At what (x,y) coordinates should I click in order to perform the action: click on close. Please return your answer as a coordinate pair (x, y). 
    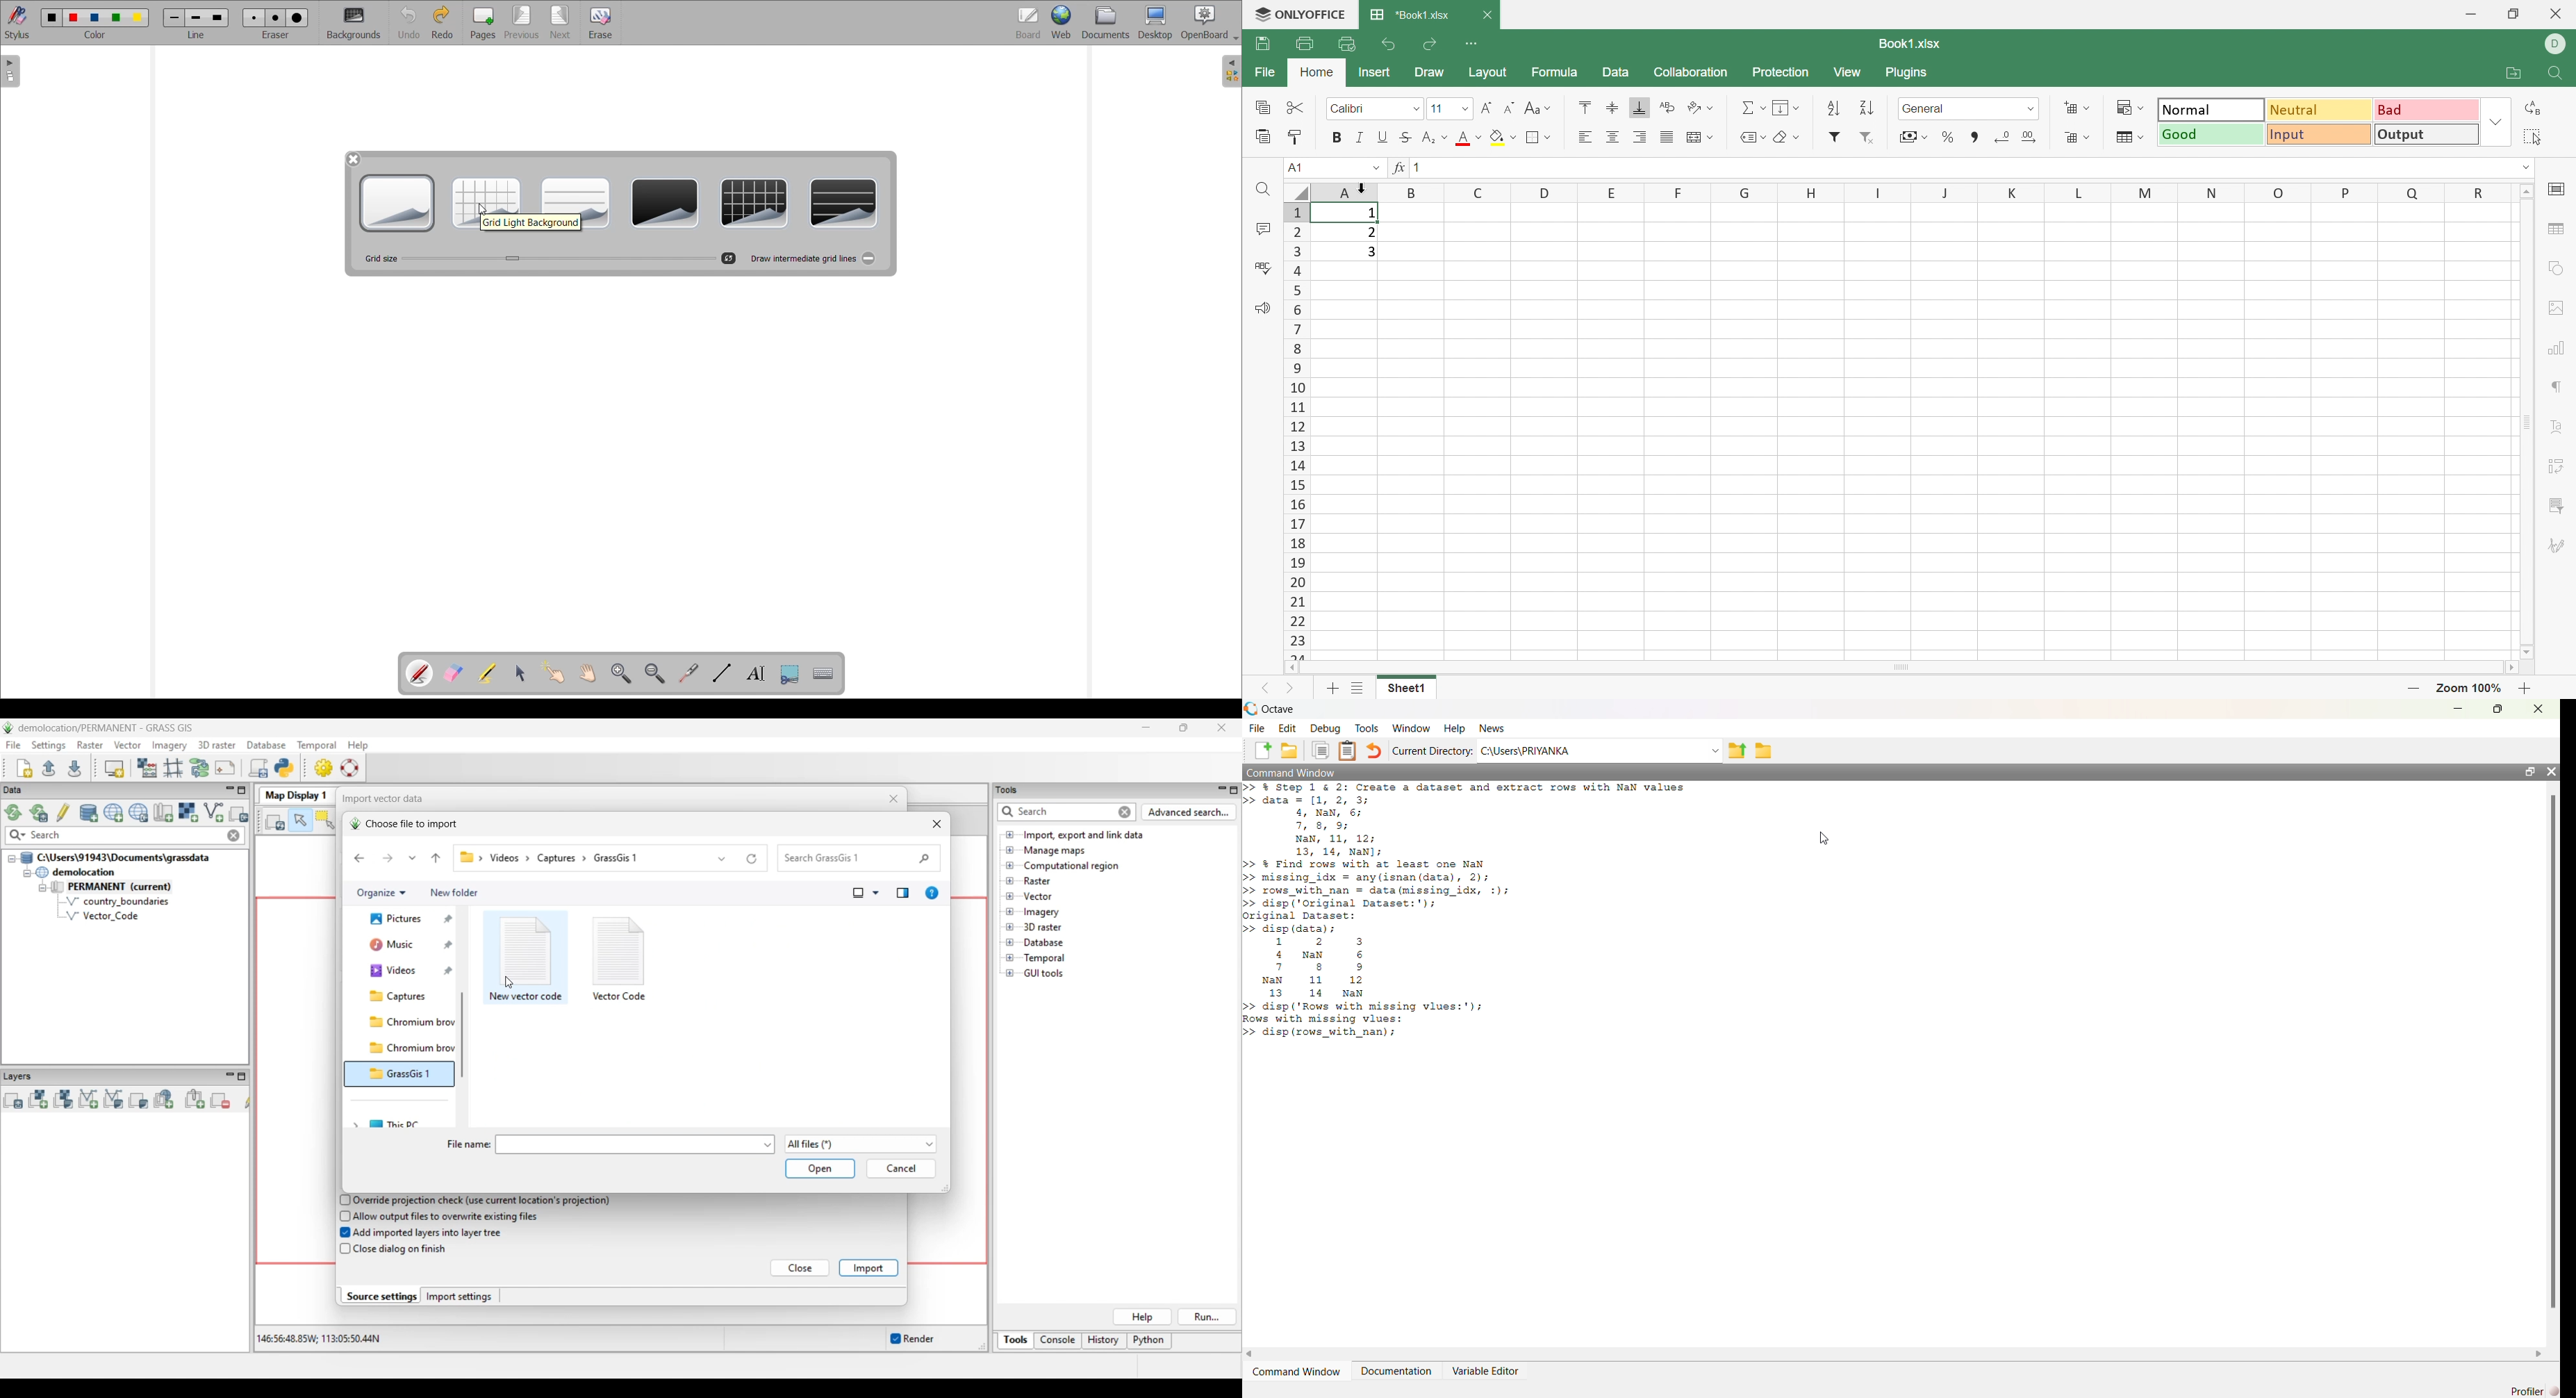
    Looking at the image, I should click on (2551, 771).